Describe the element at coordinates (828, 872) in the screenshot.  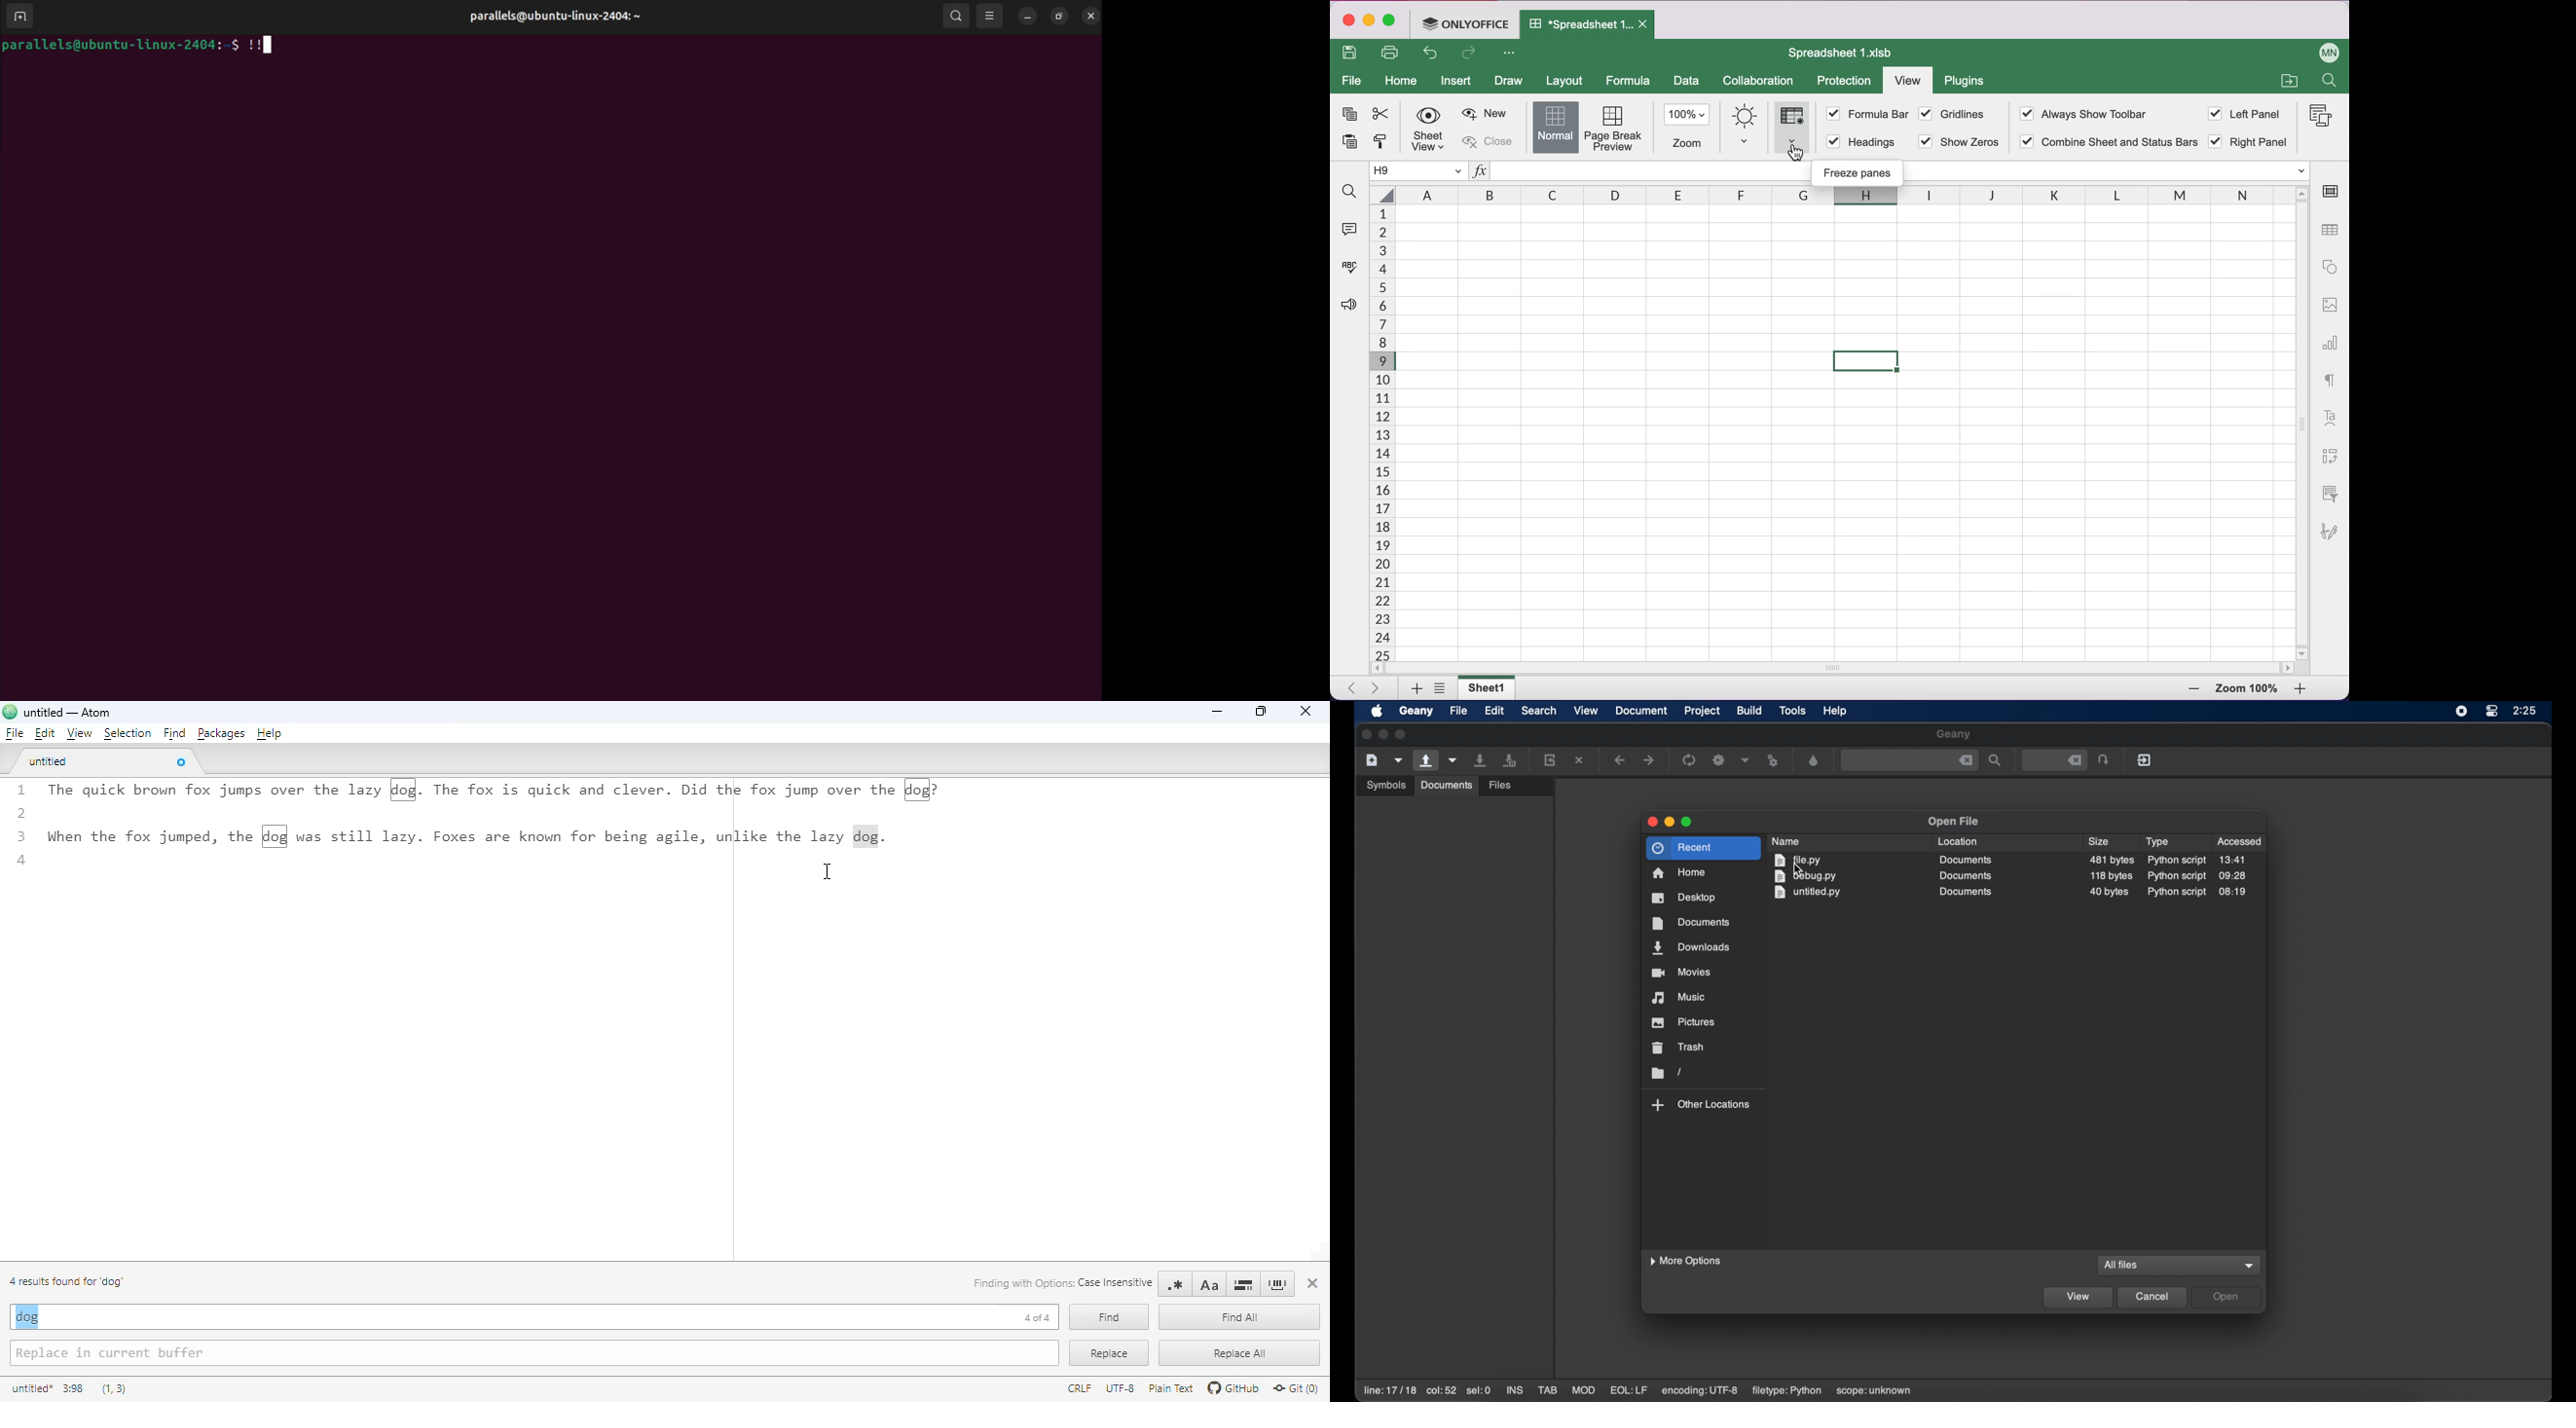
I see `cursor` at that location.